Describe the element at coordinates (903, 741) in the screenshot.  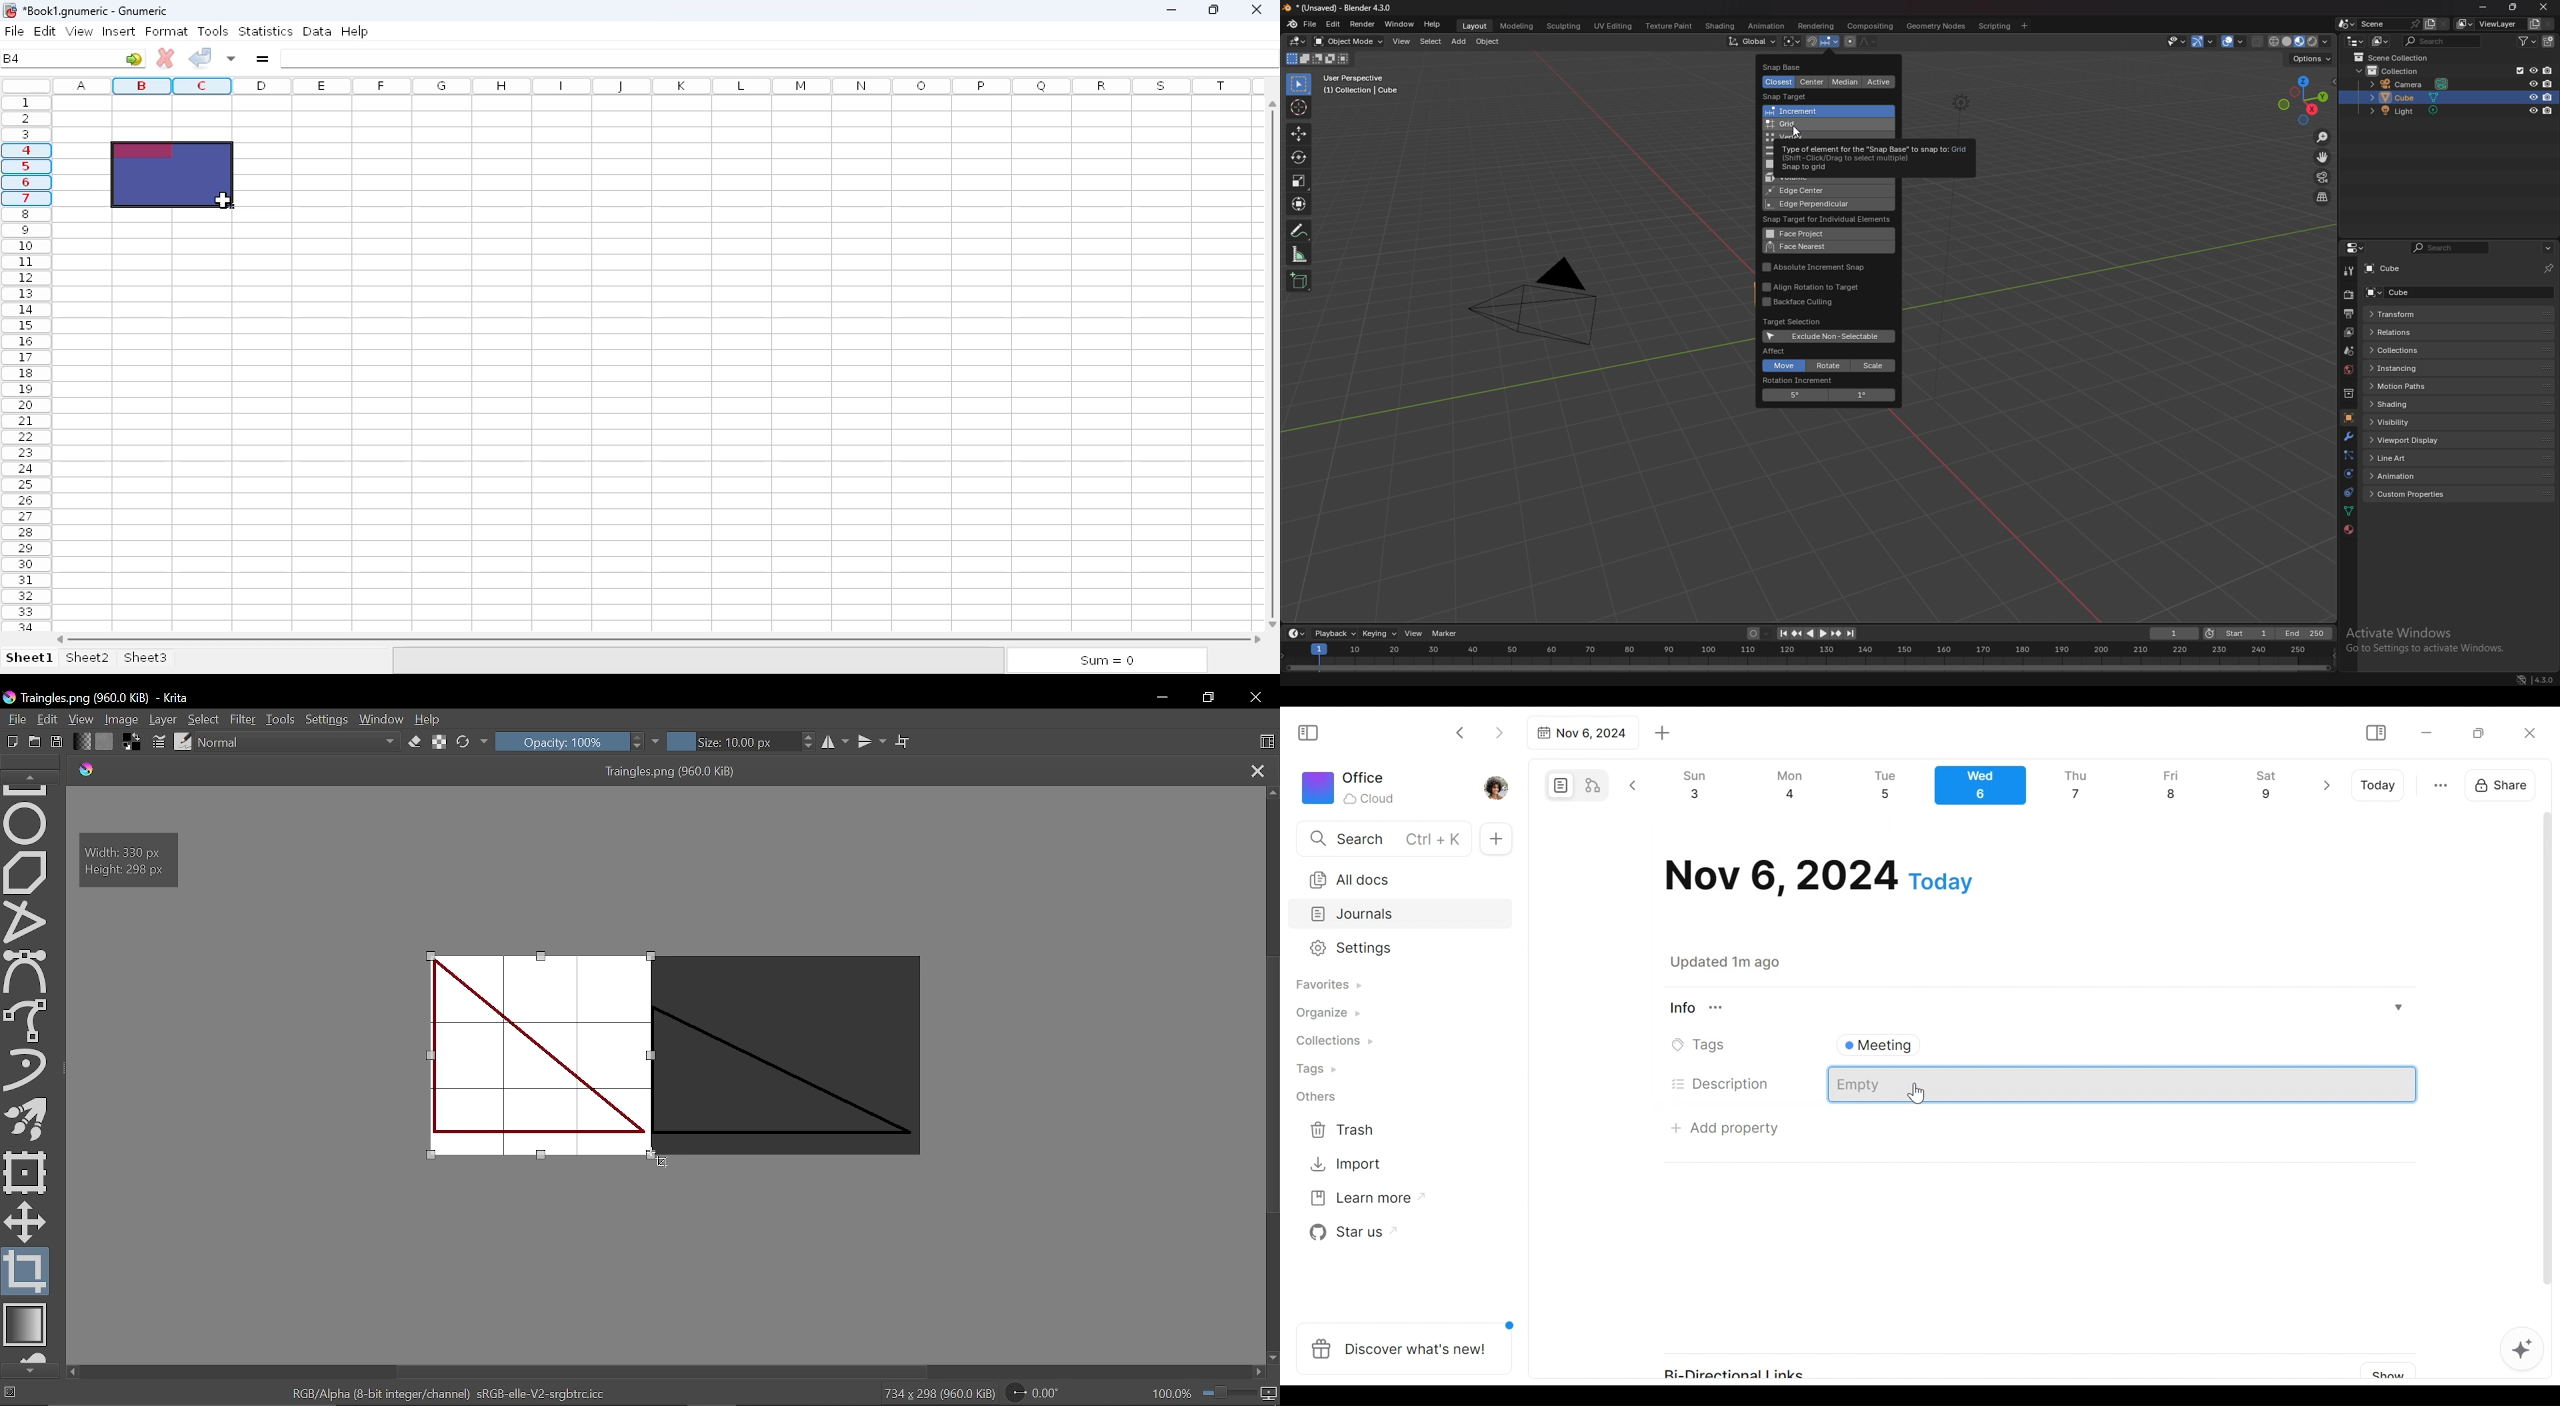
I see `Wrap text tool` at that location.